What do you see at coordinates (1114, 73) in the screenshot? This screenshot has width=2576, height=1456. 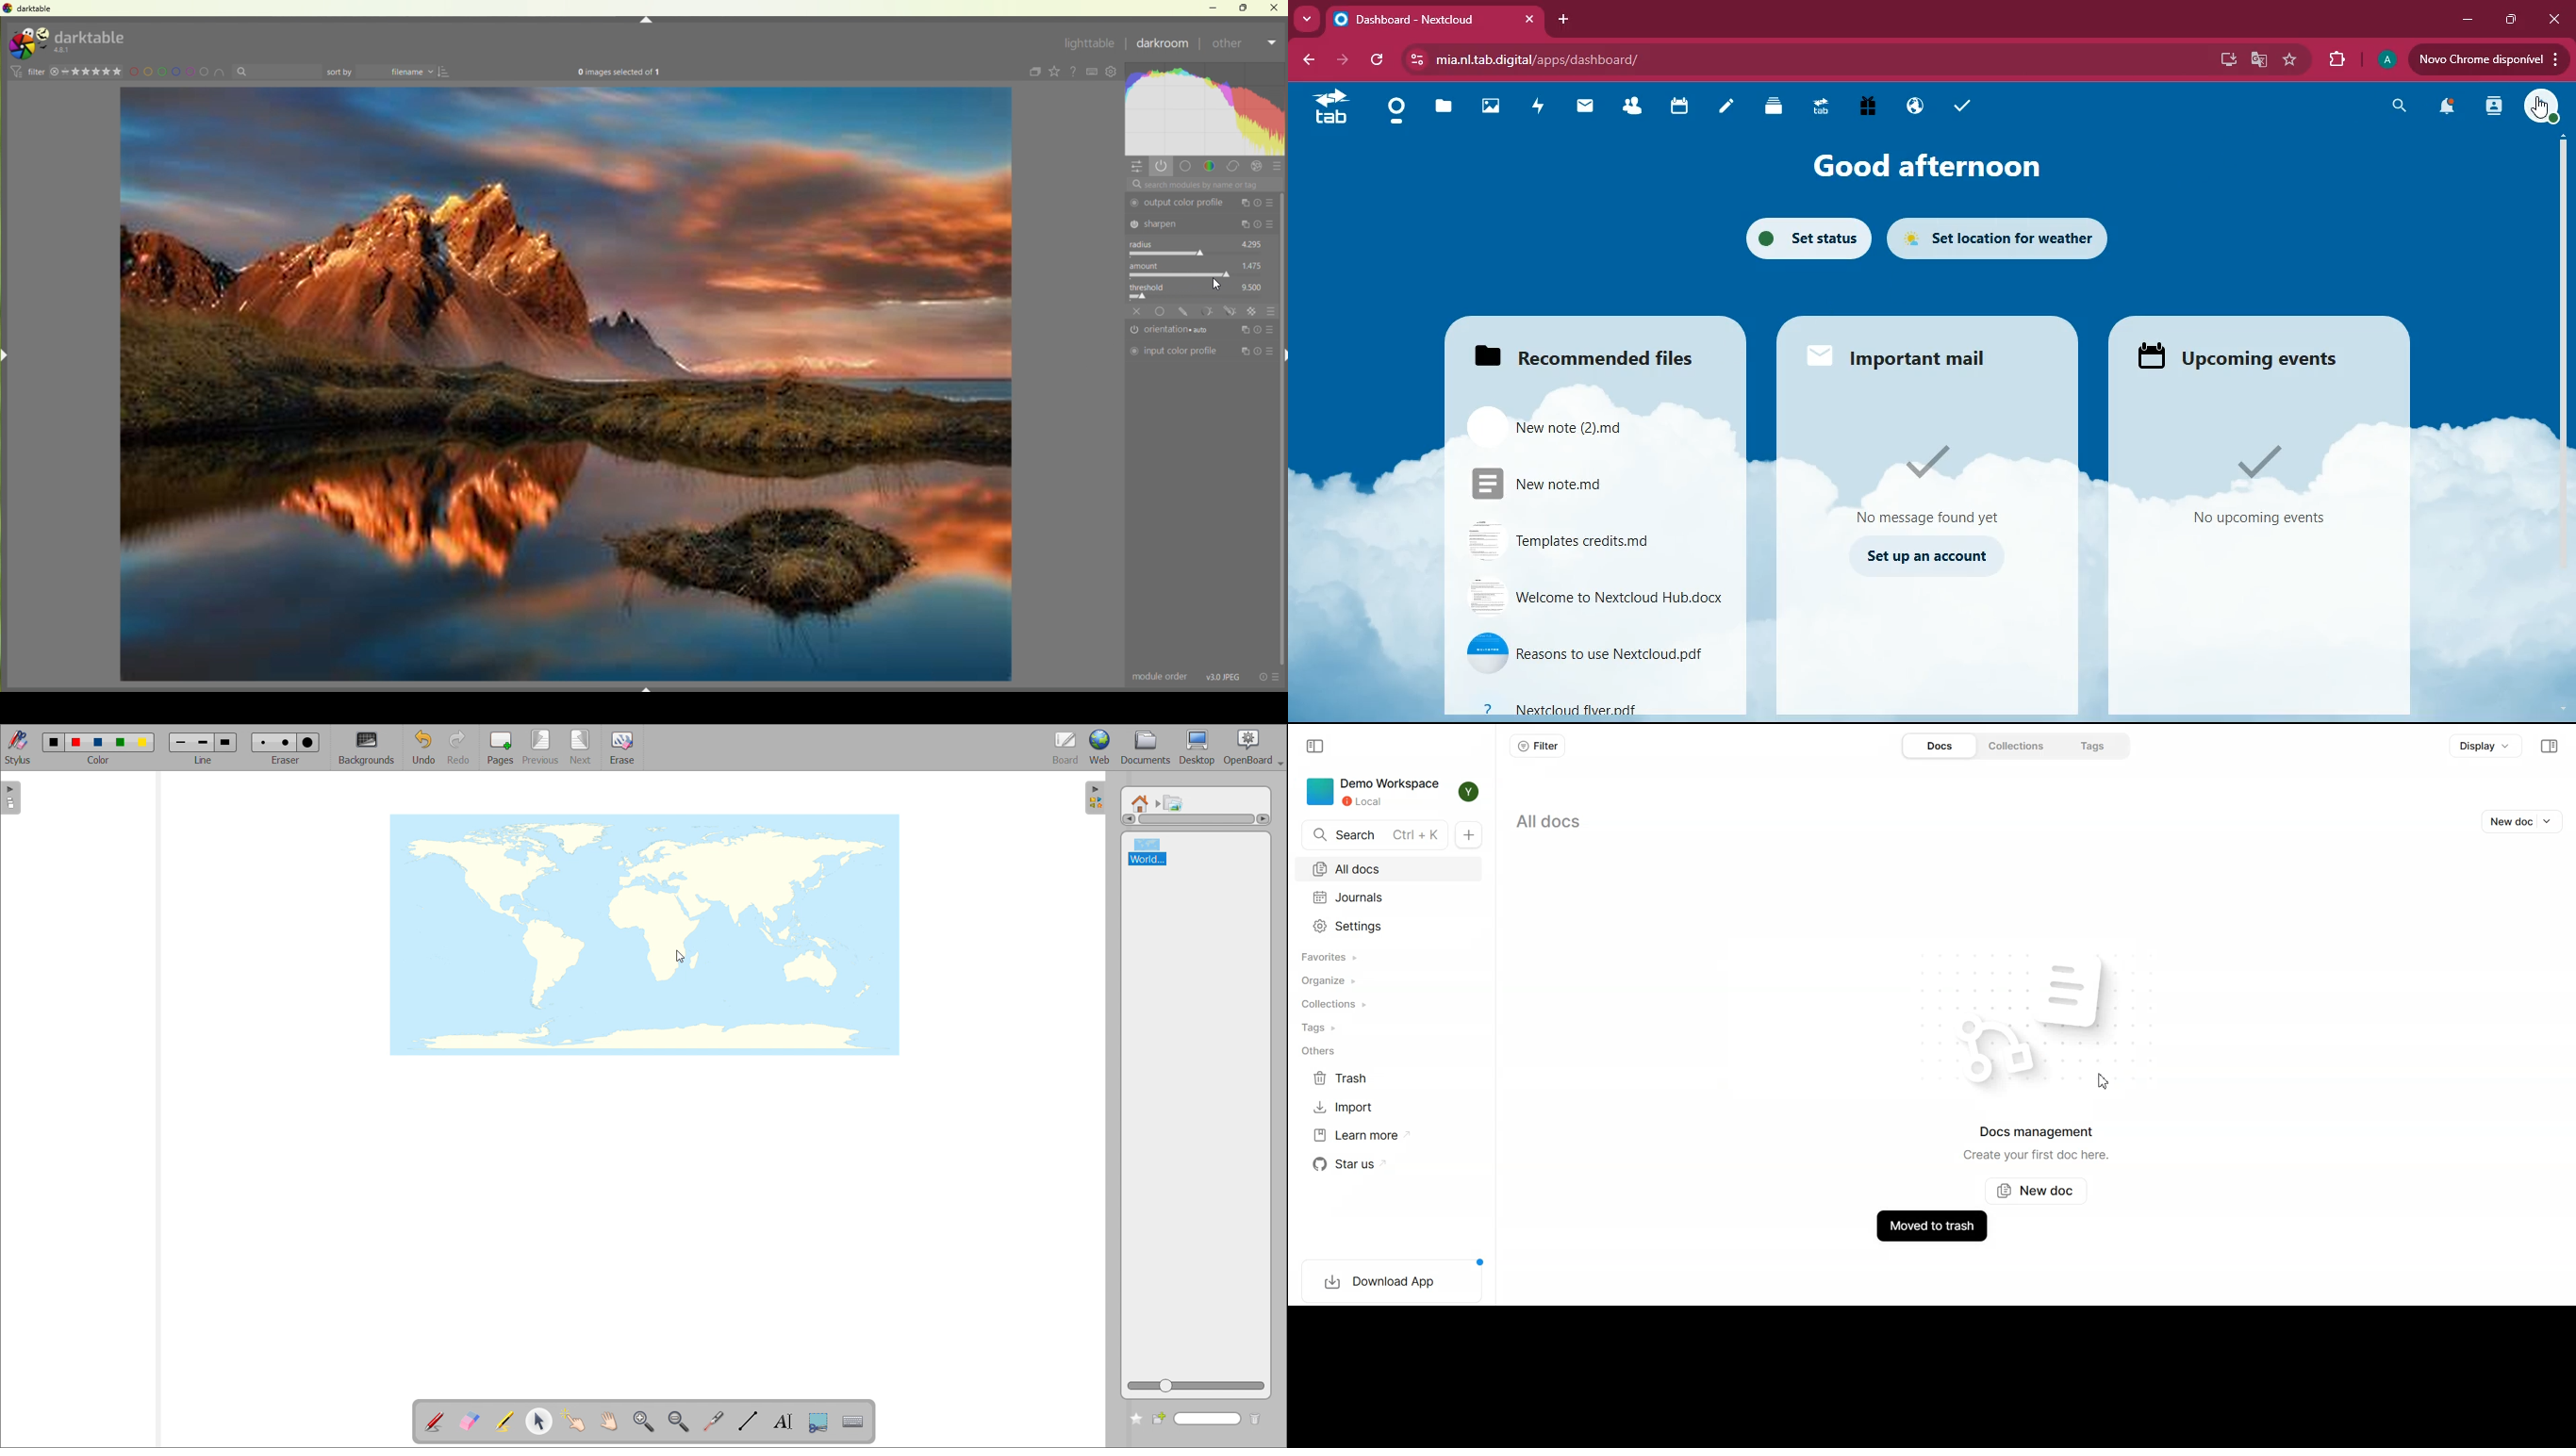 I see `Settings` at bounding box center [1114, 73].